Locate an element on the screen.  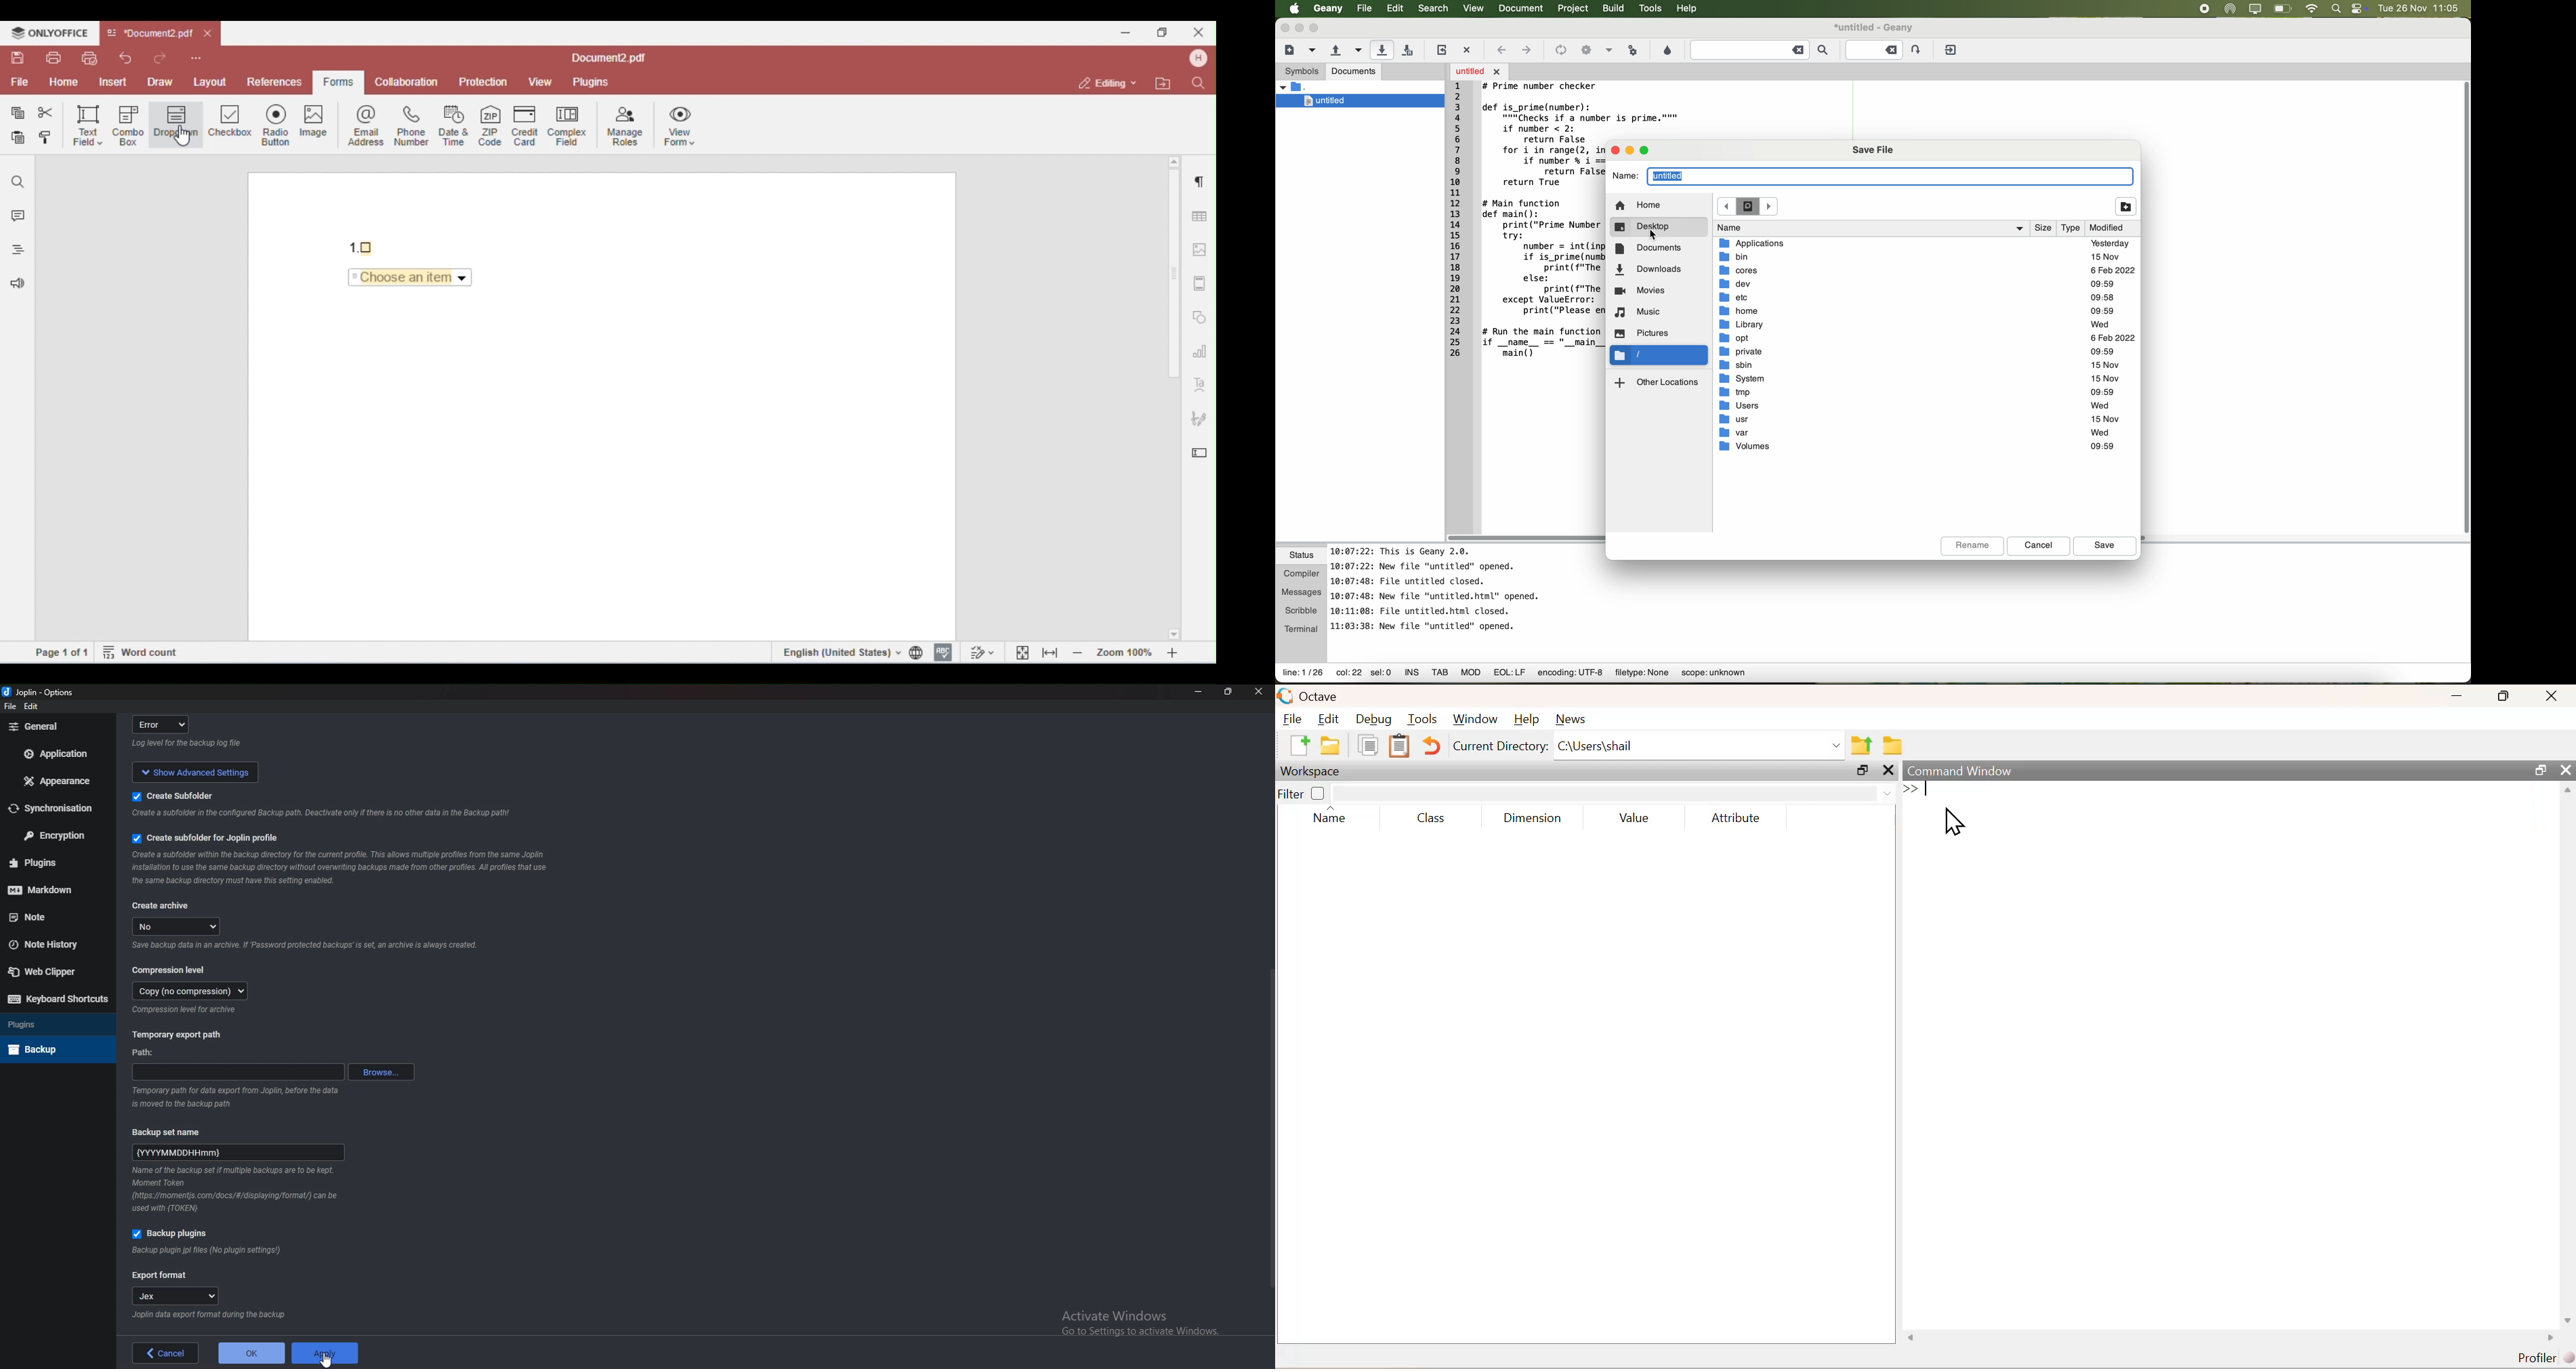
scroll up is located at coordinates (2567, 789).